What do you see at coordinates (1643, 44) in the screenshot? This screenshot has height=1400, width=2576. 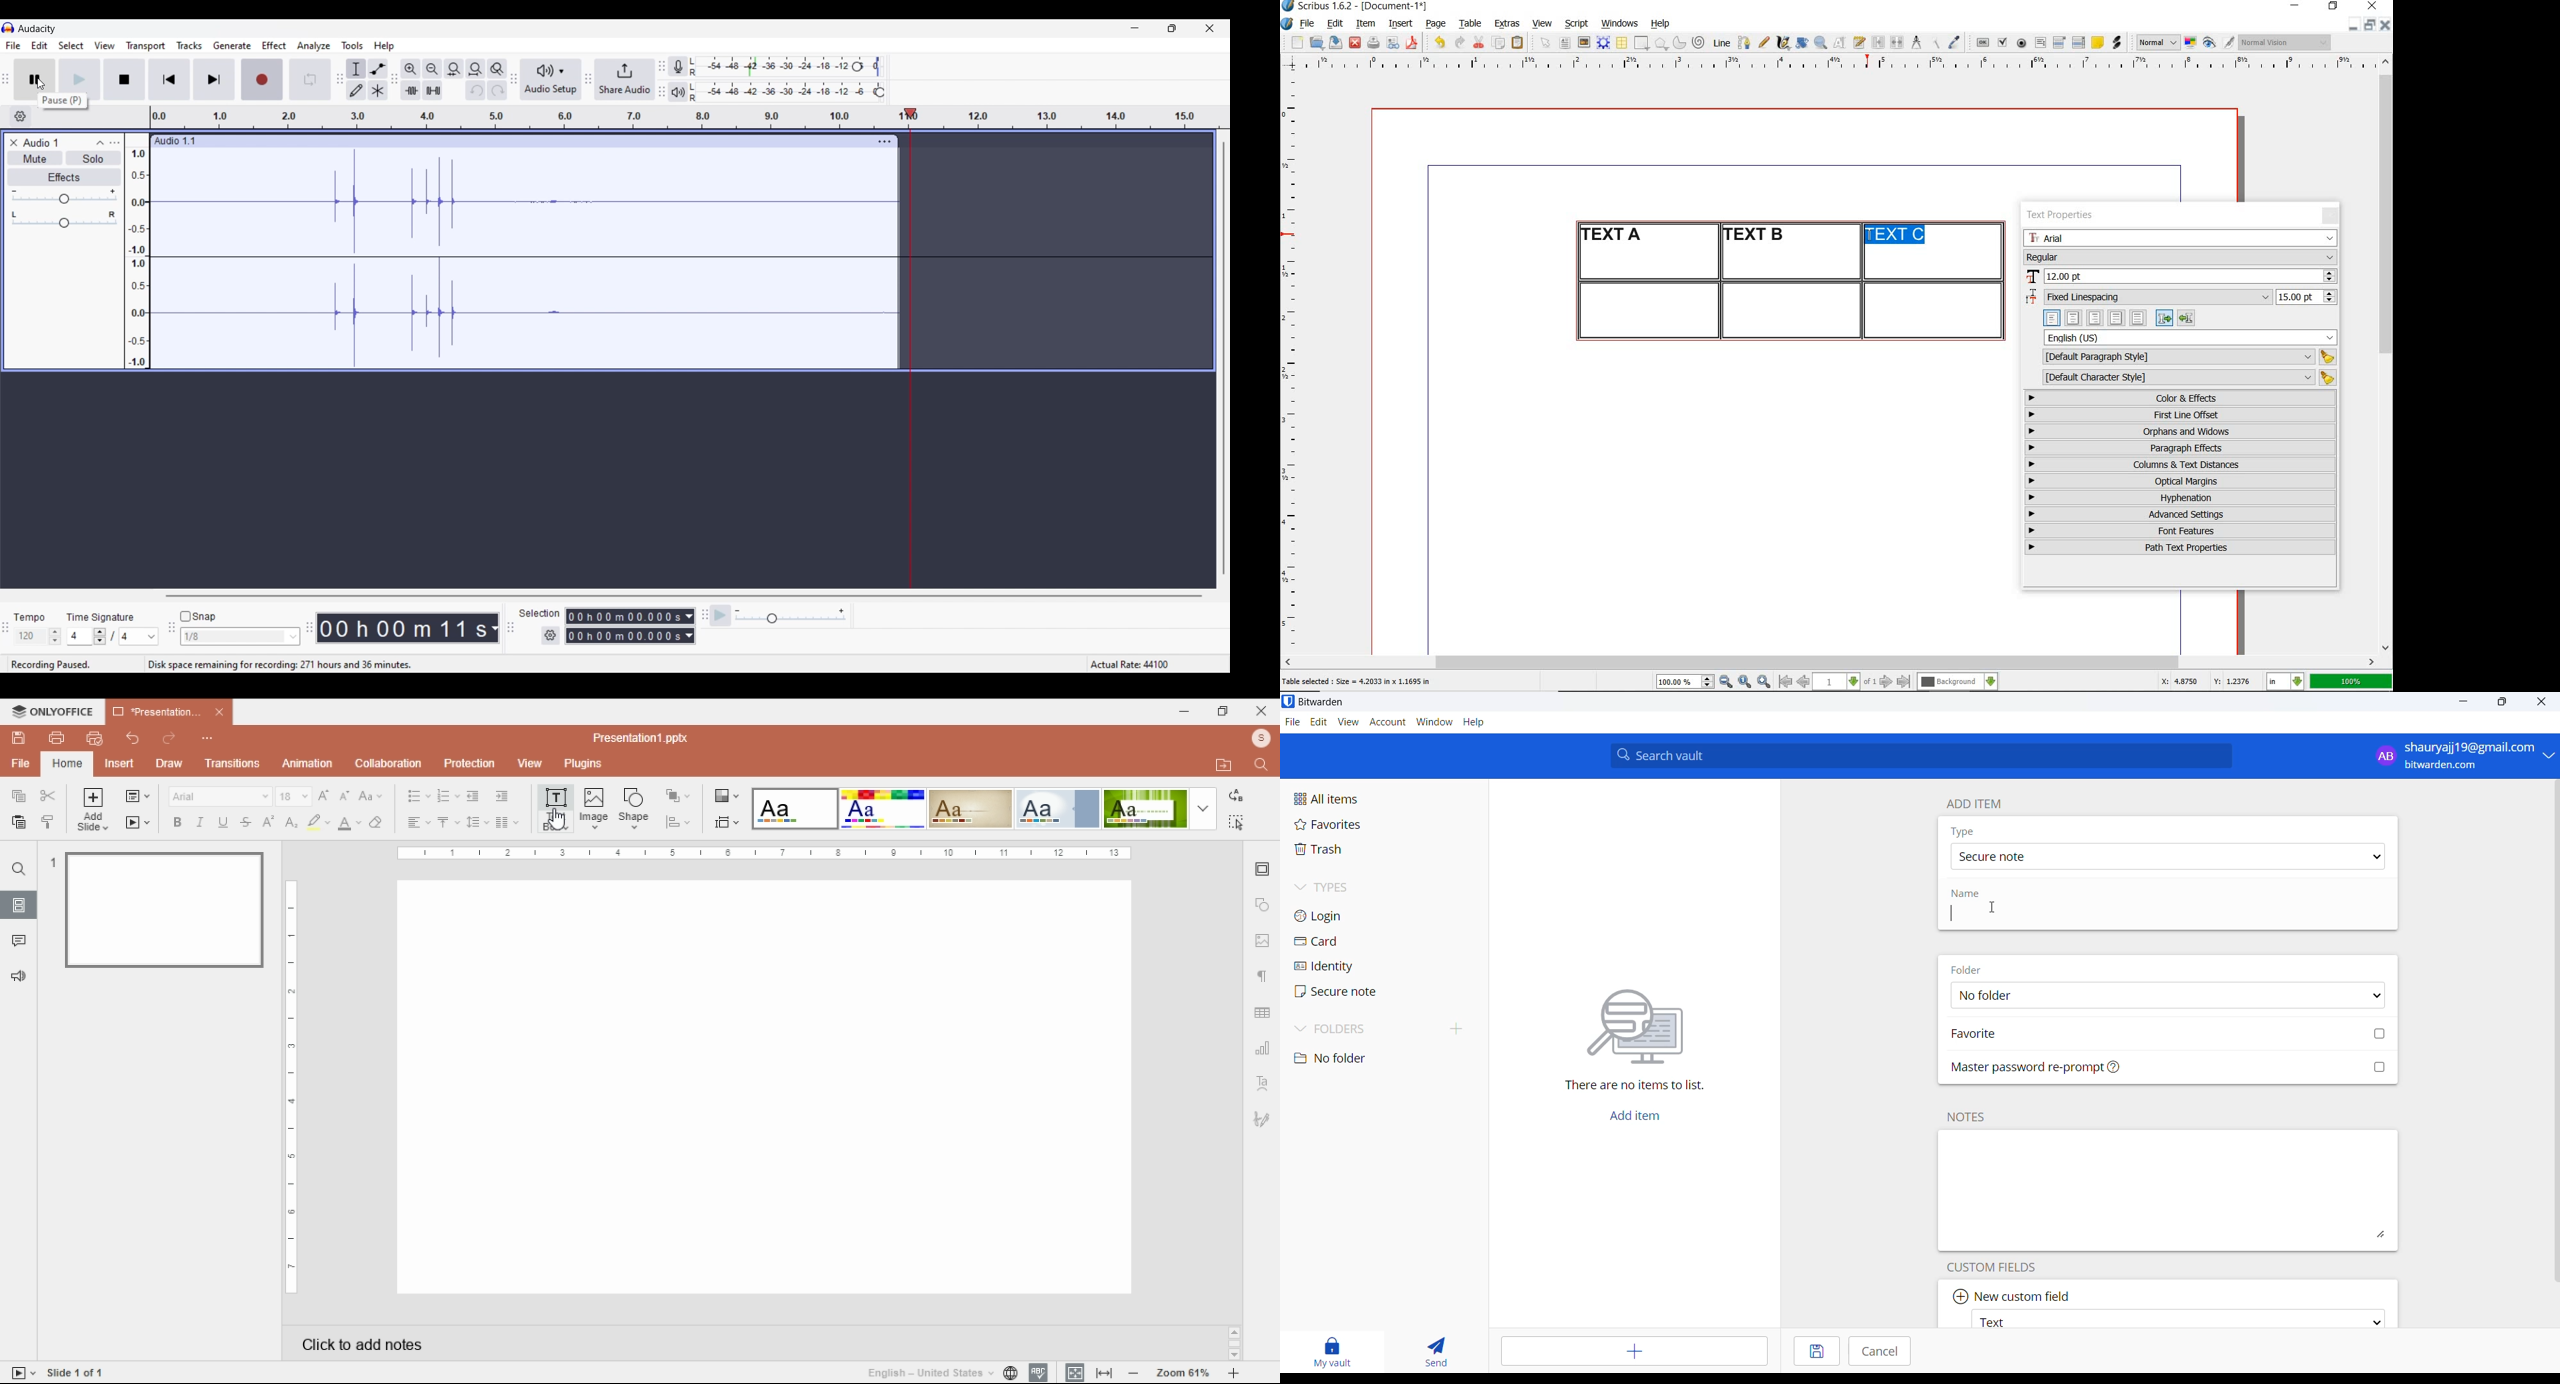 I see `shape` at bounding box center [1643, 44].